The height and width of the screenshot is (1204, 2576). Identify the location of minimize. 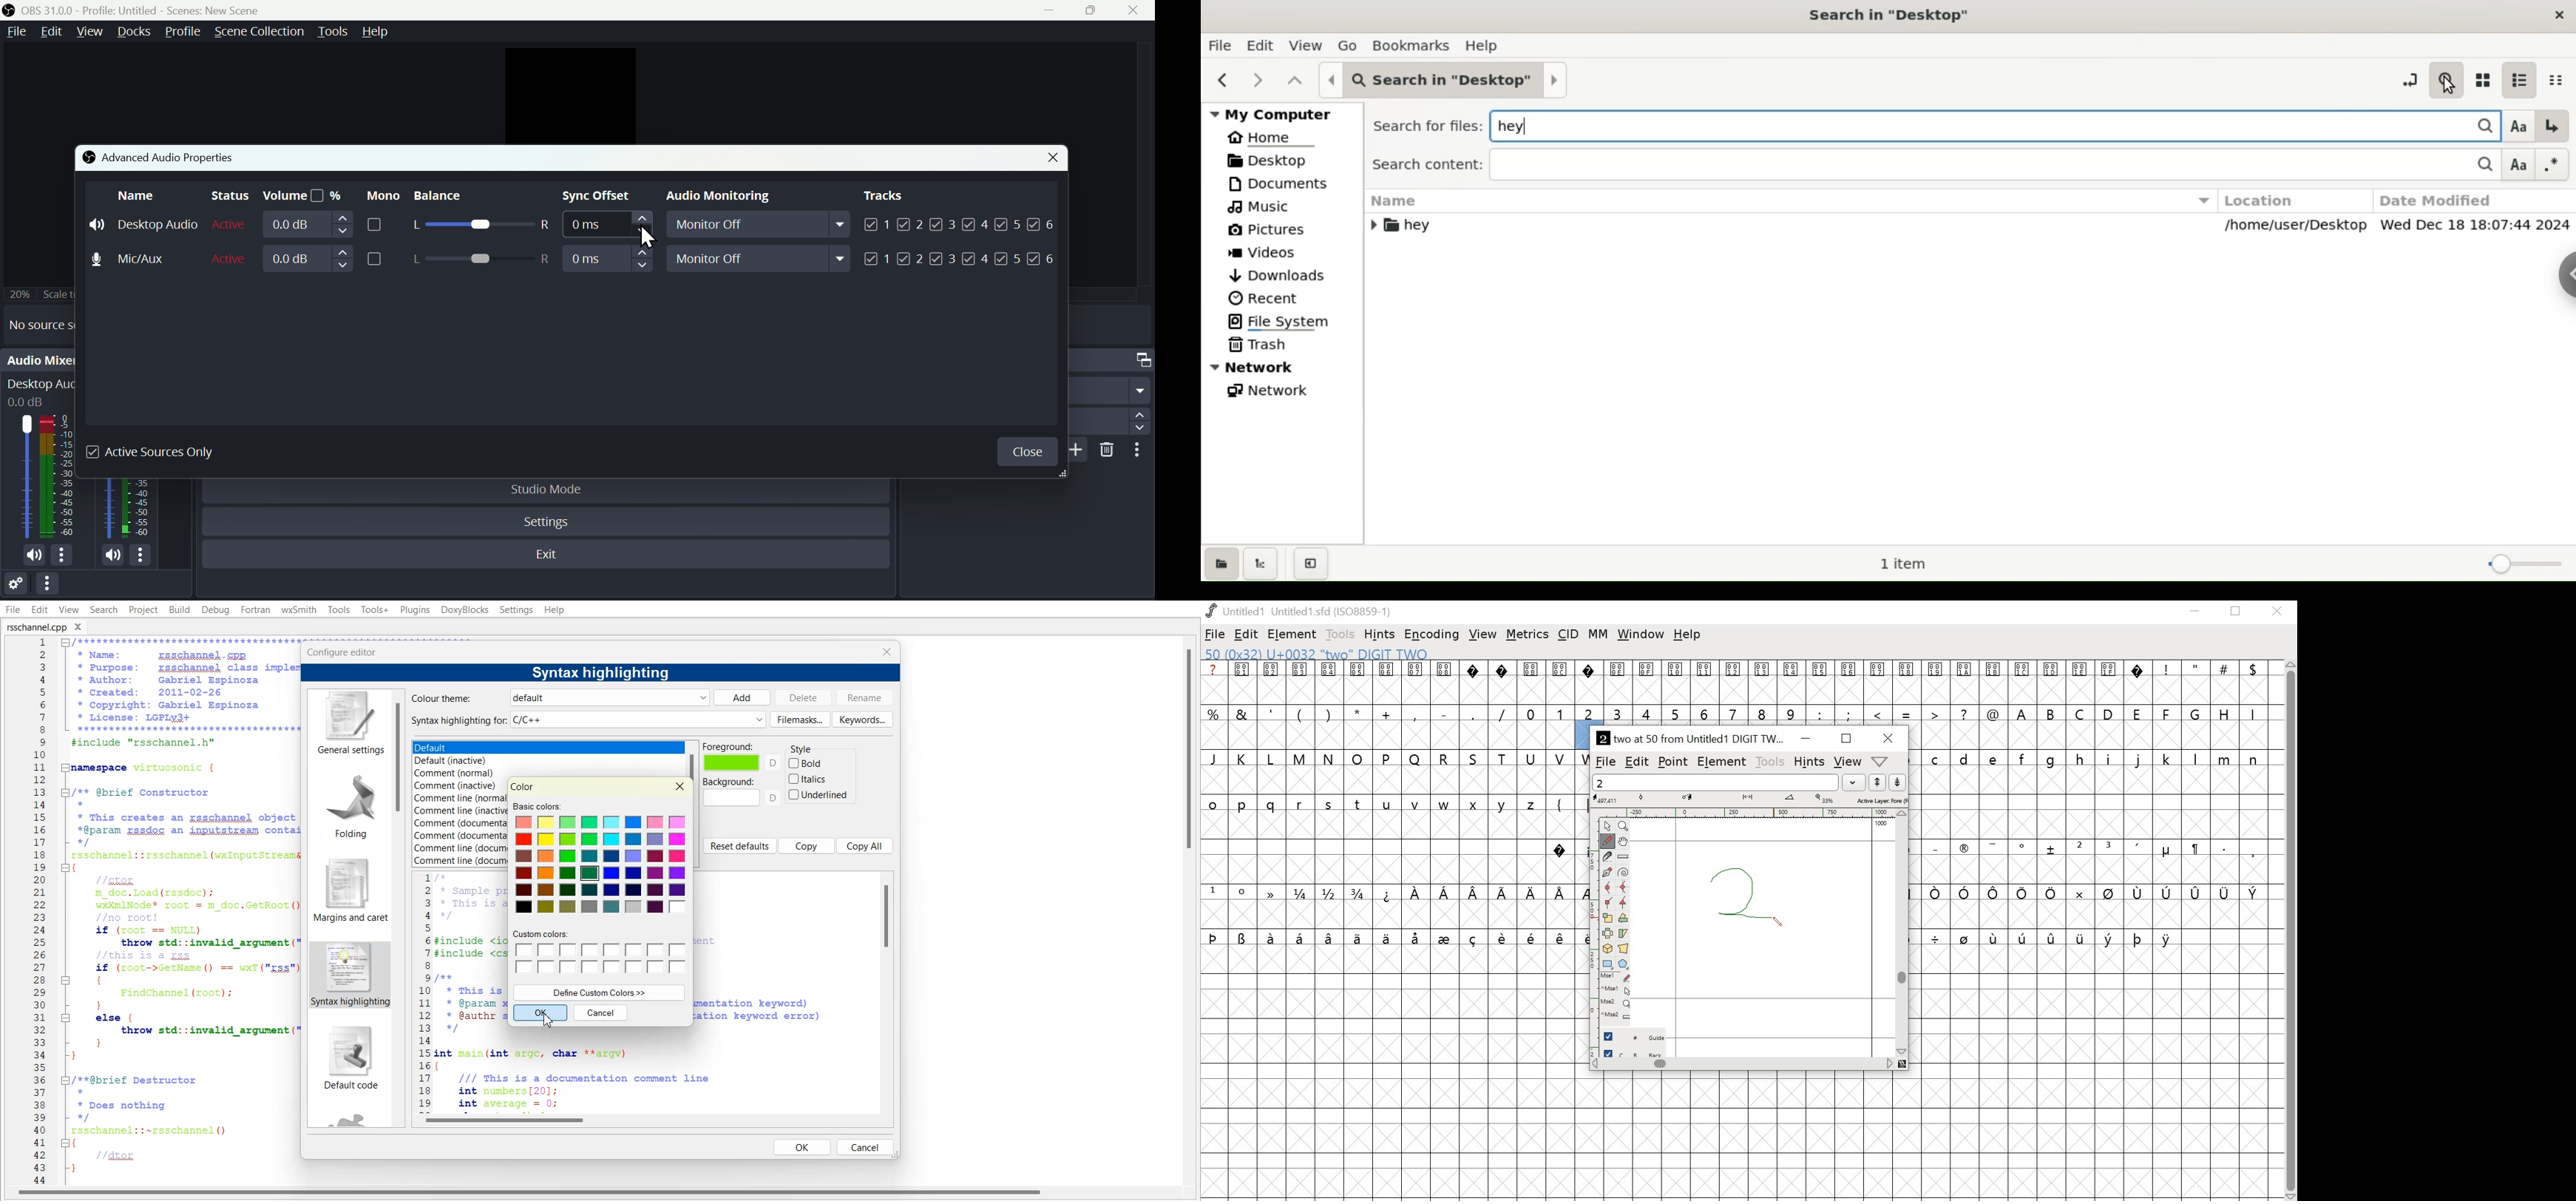
(2196, 612).